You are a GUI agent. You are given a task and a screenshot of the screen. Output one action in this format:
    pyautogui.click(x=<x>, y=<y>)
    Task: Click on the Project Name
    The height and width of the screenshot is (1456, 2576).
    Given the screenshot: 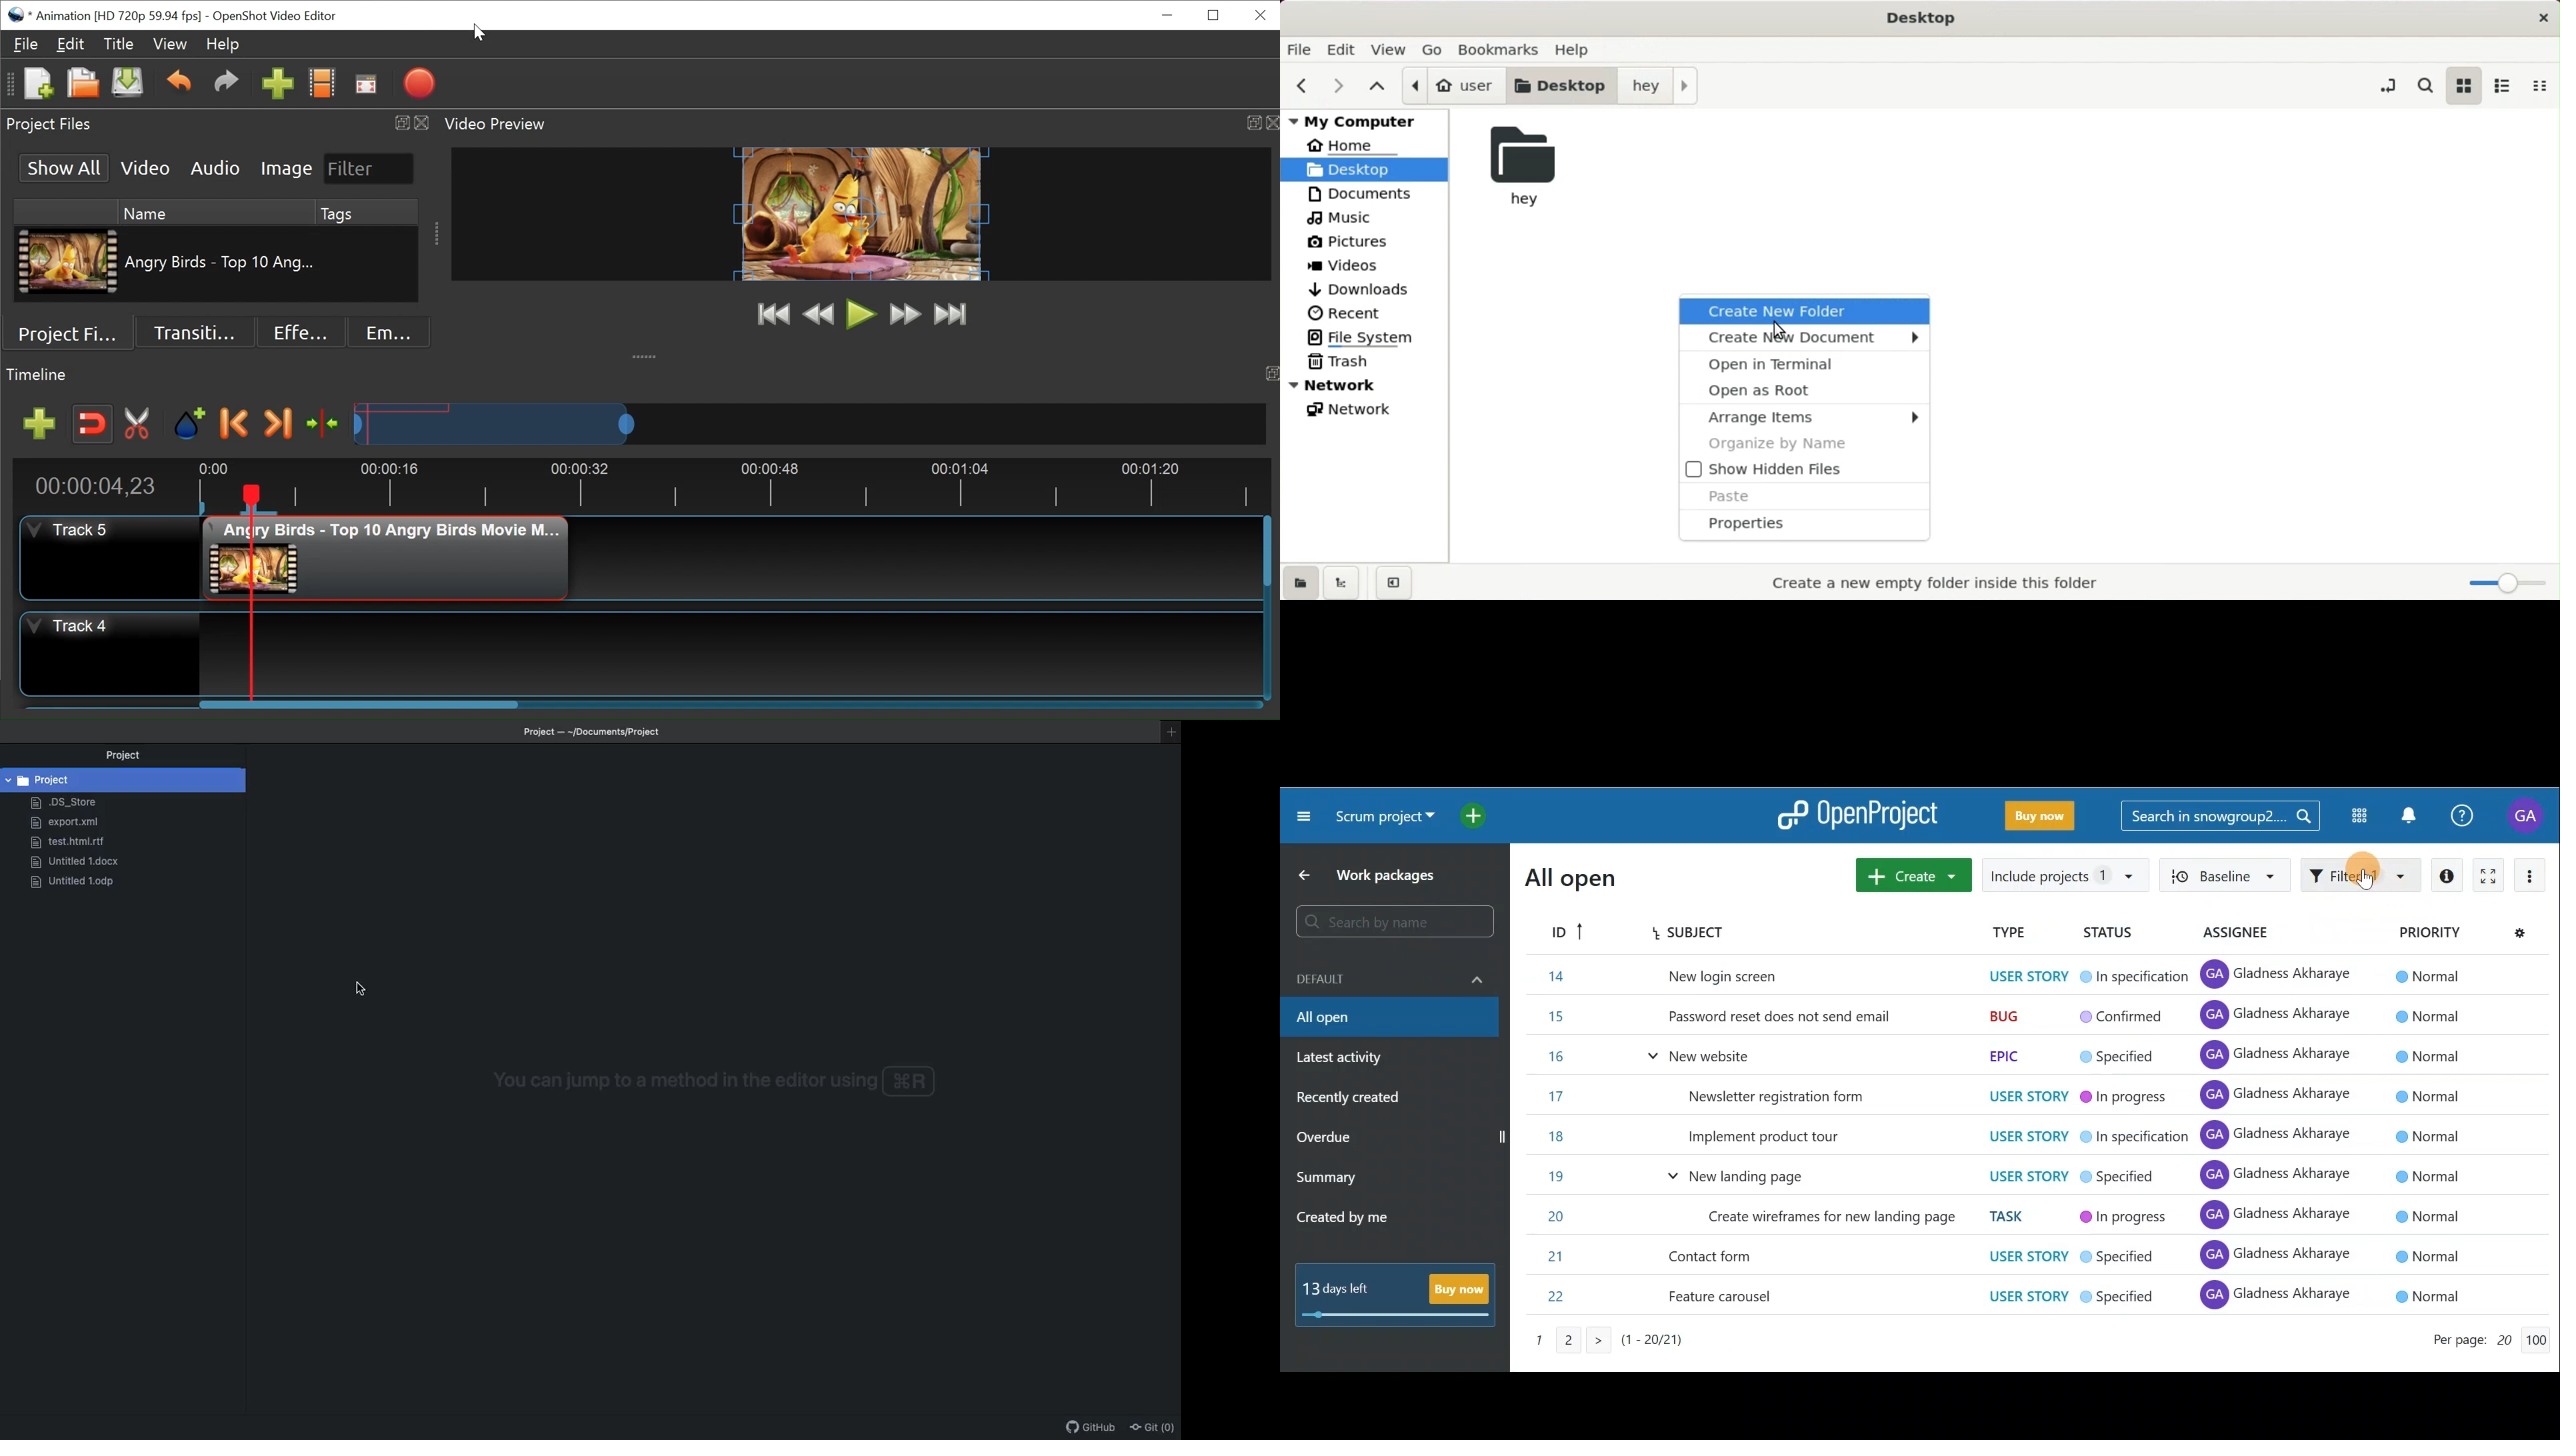 What is the action you would take?
    pyautogui.click(x=114, y=17)
    